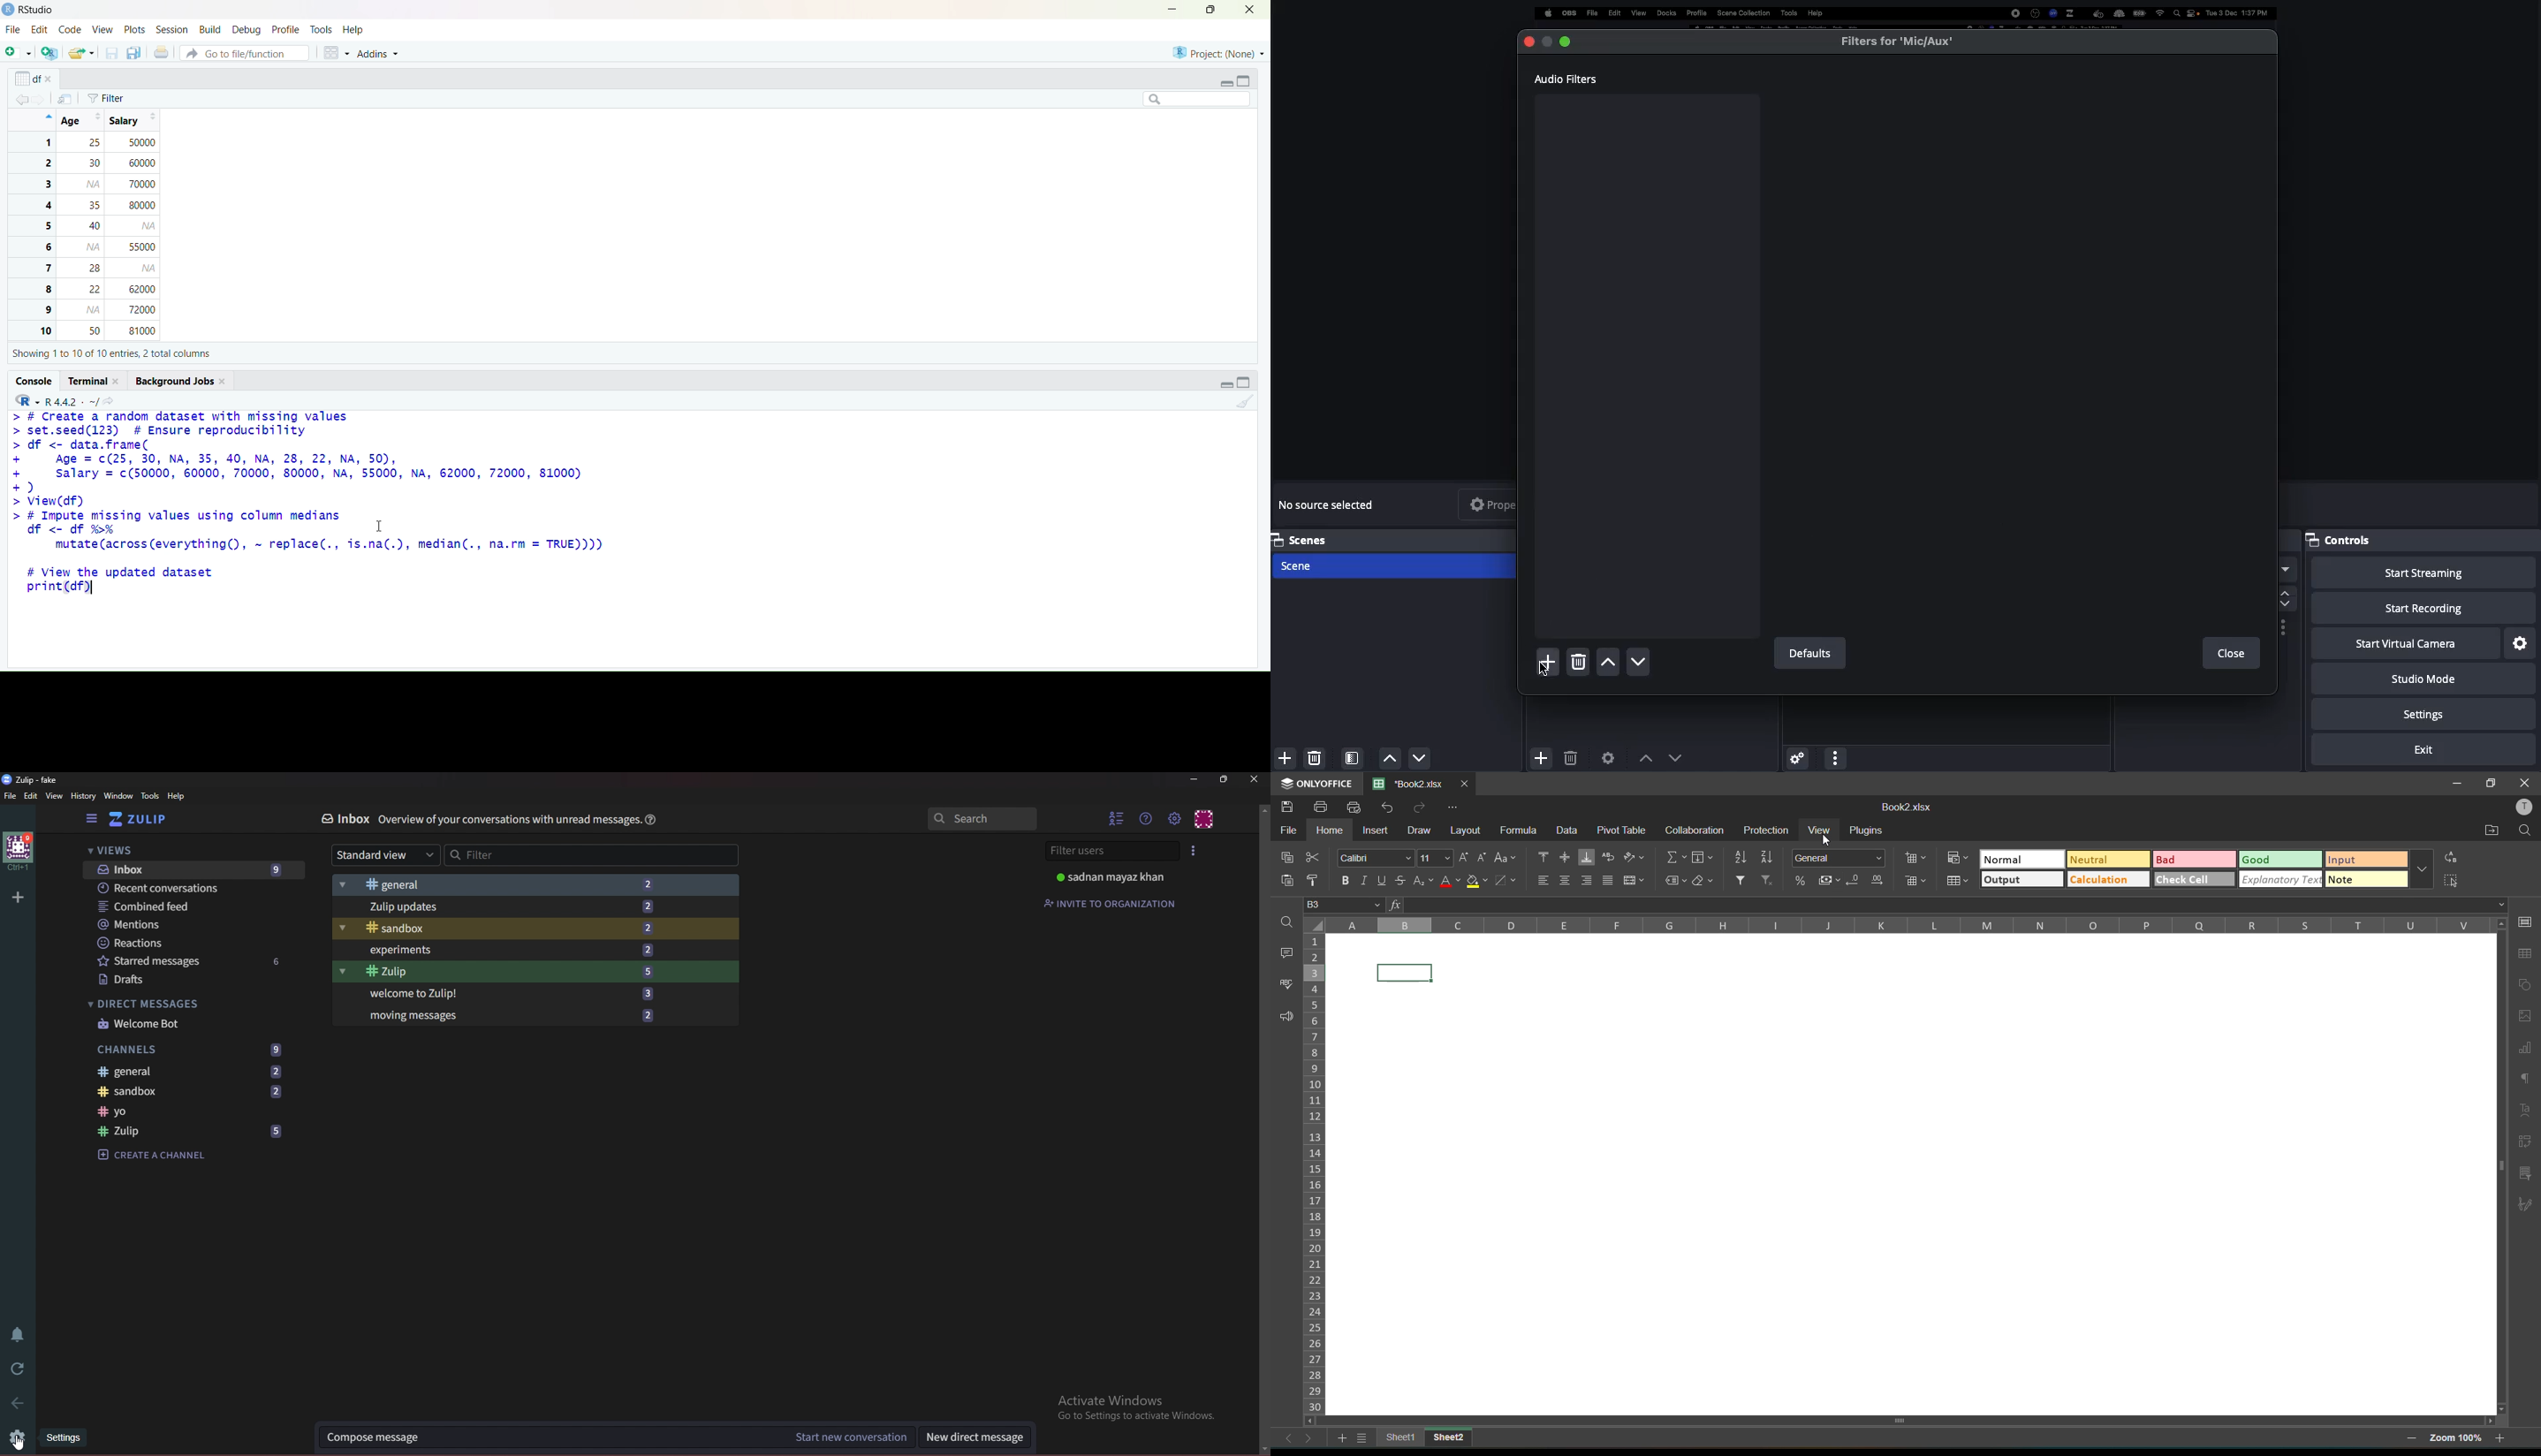 This screenshot has width=2548, height=1456. I want to click on Enable do not disturb, so click(18, 1336).